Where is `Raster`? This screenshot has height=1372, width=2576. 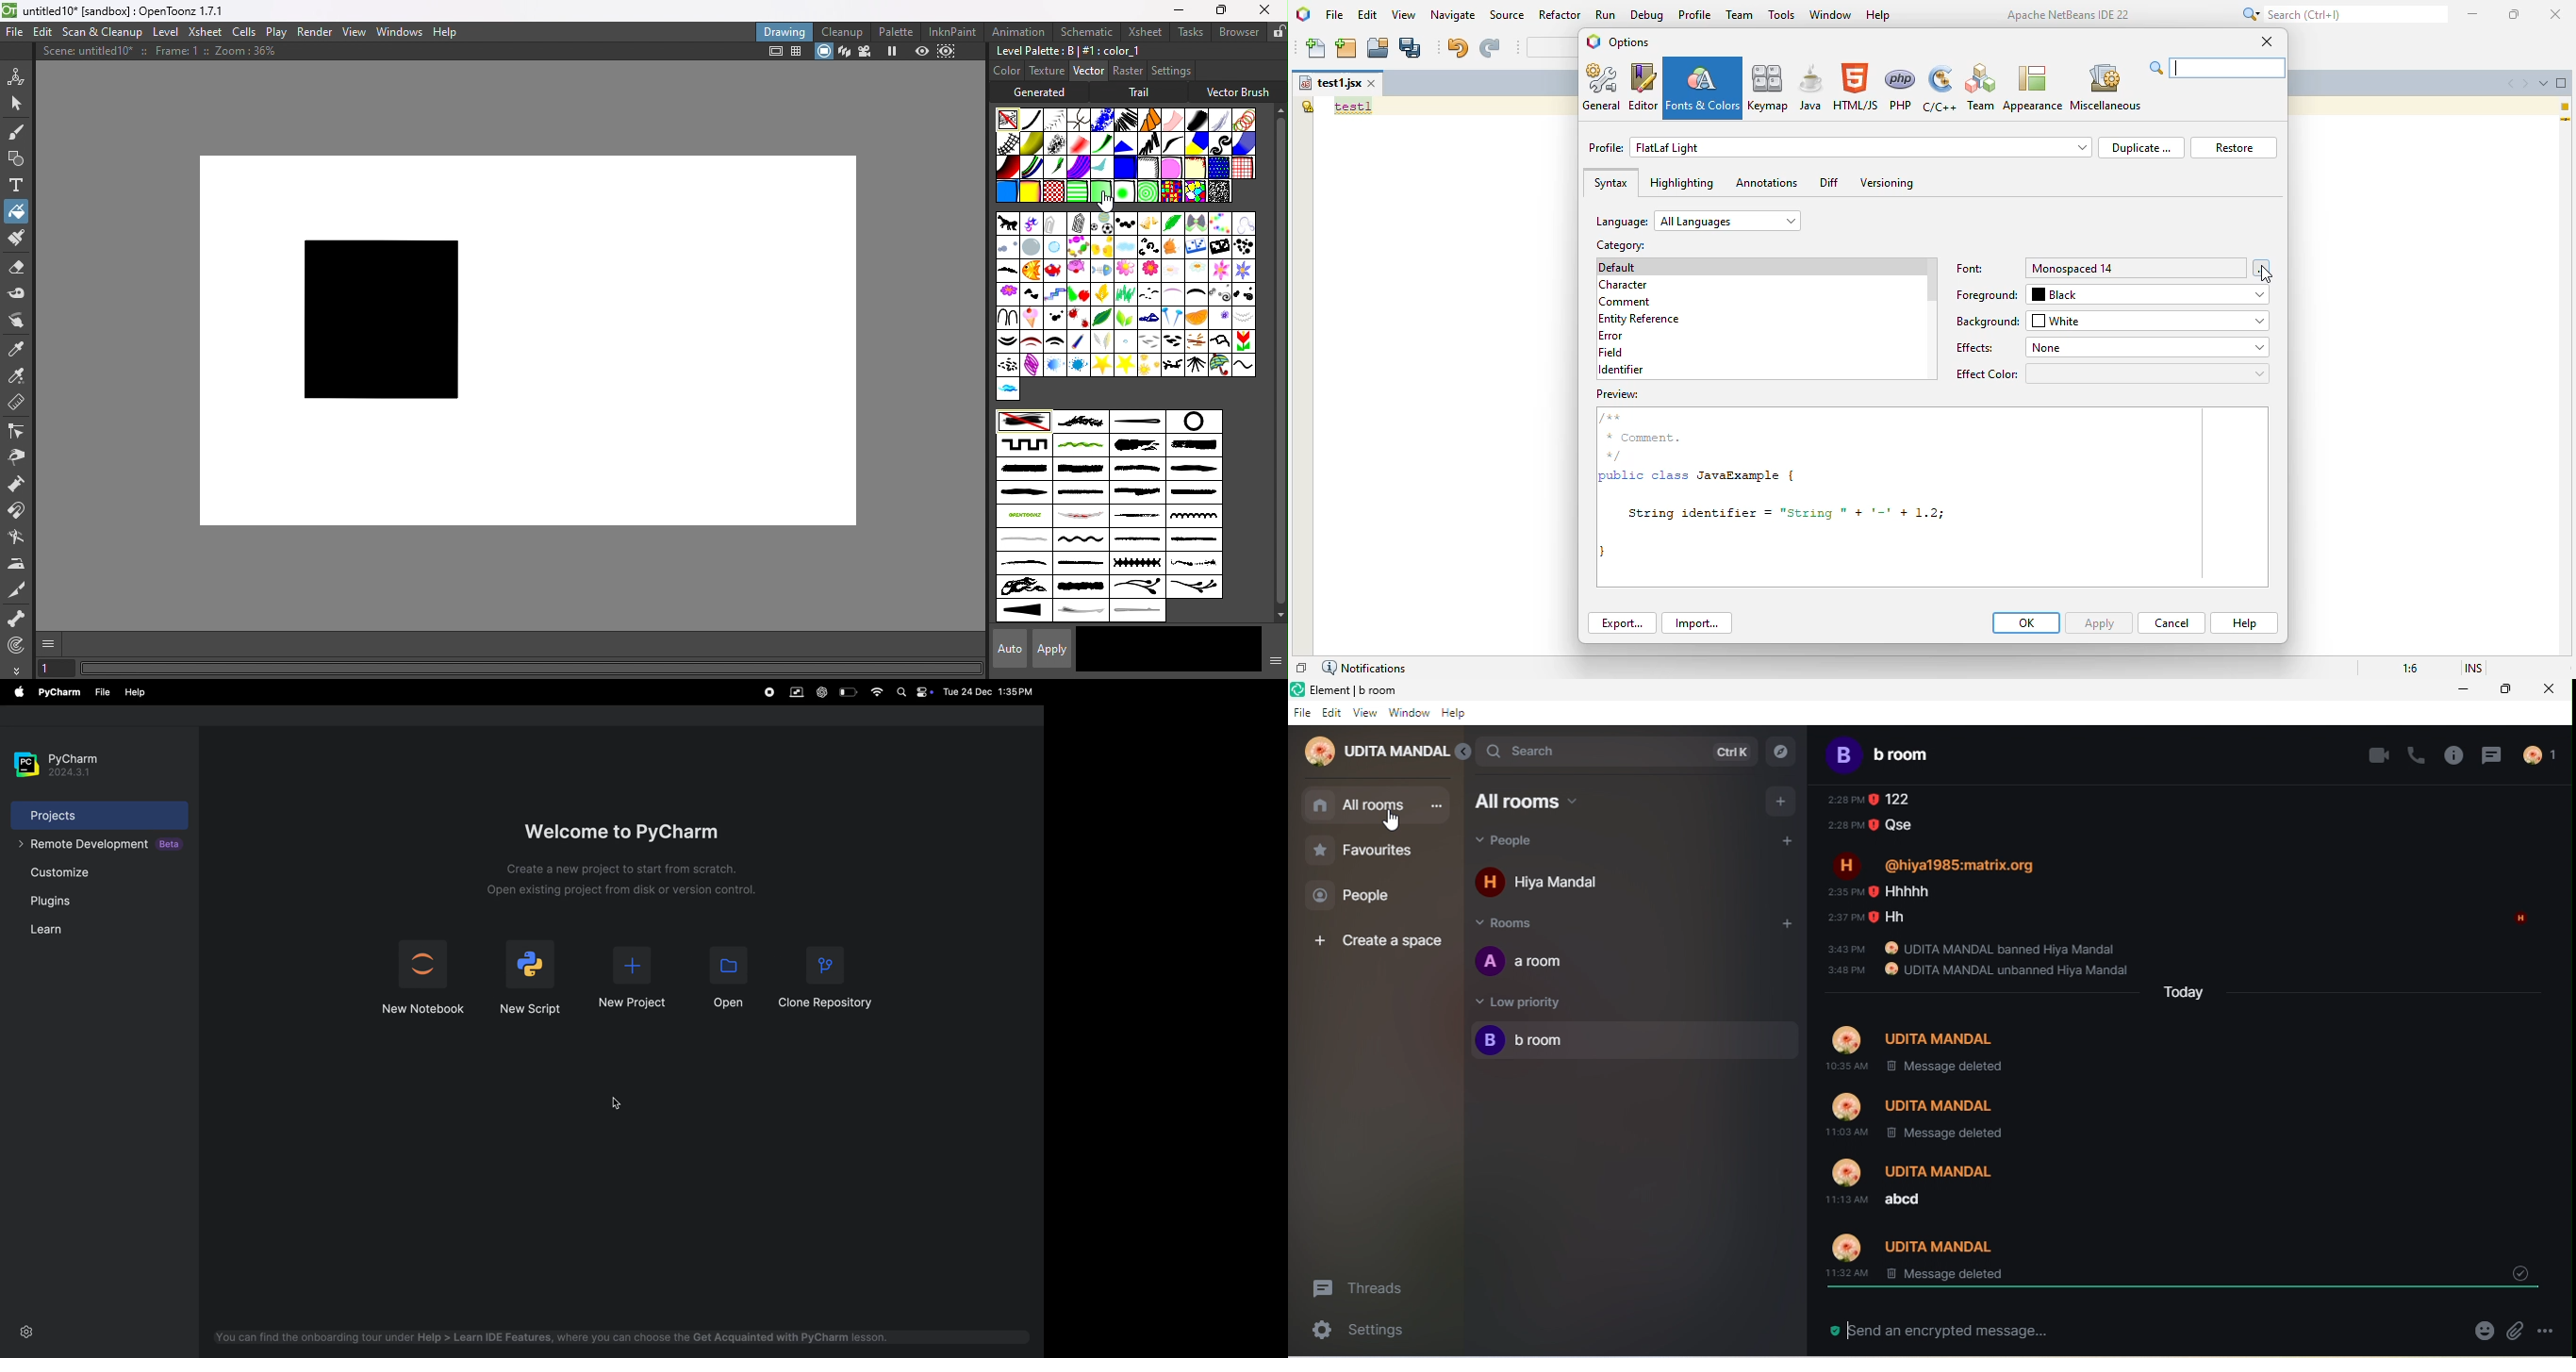
Raster is located at coordinates (1128, 72).